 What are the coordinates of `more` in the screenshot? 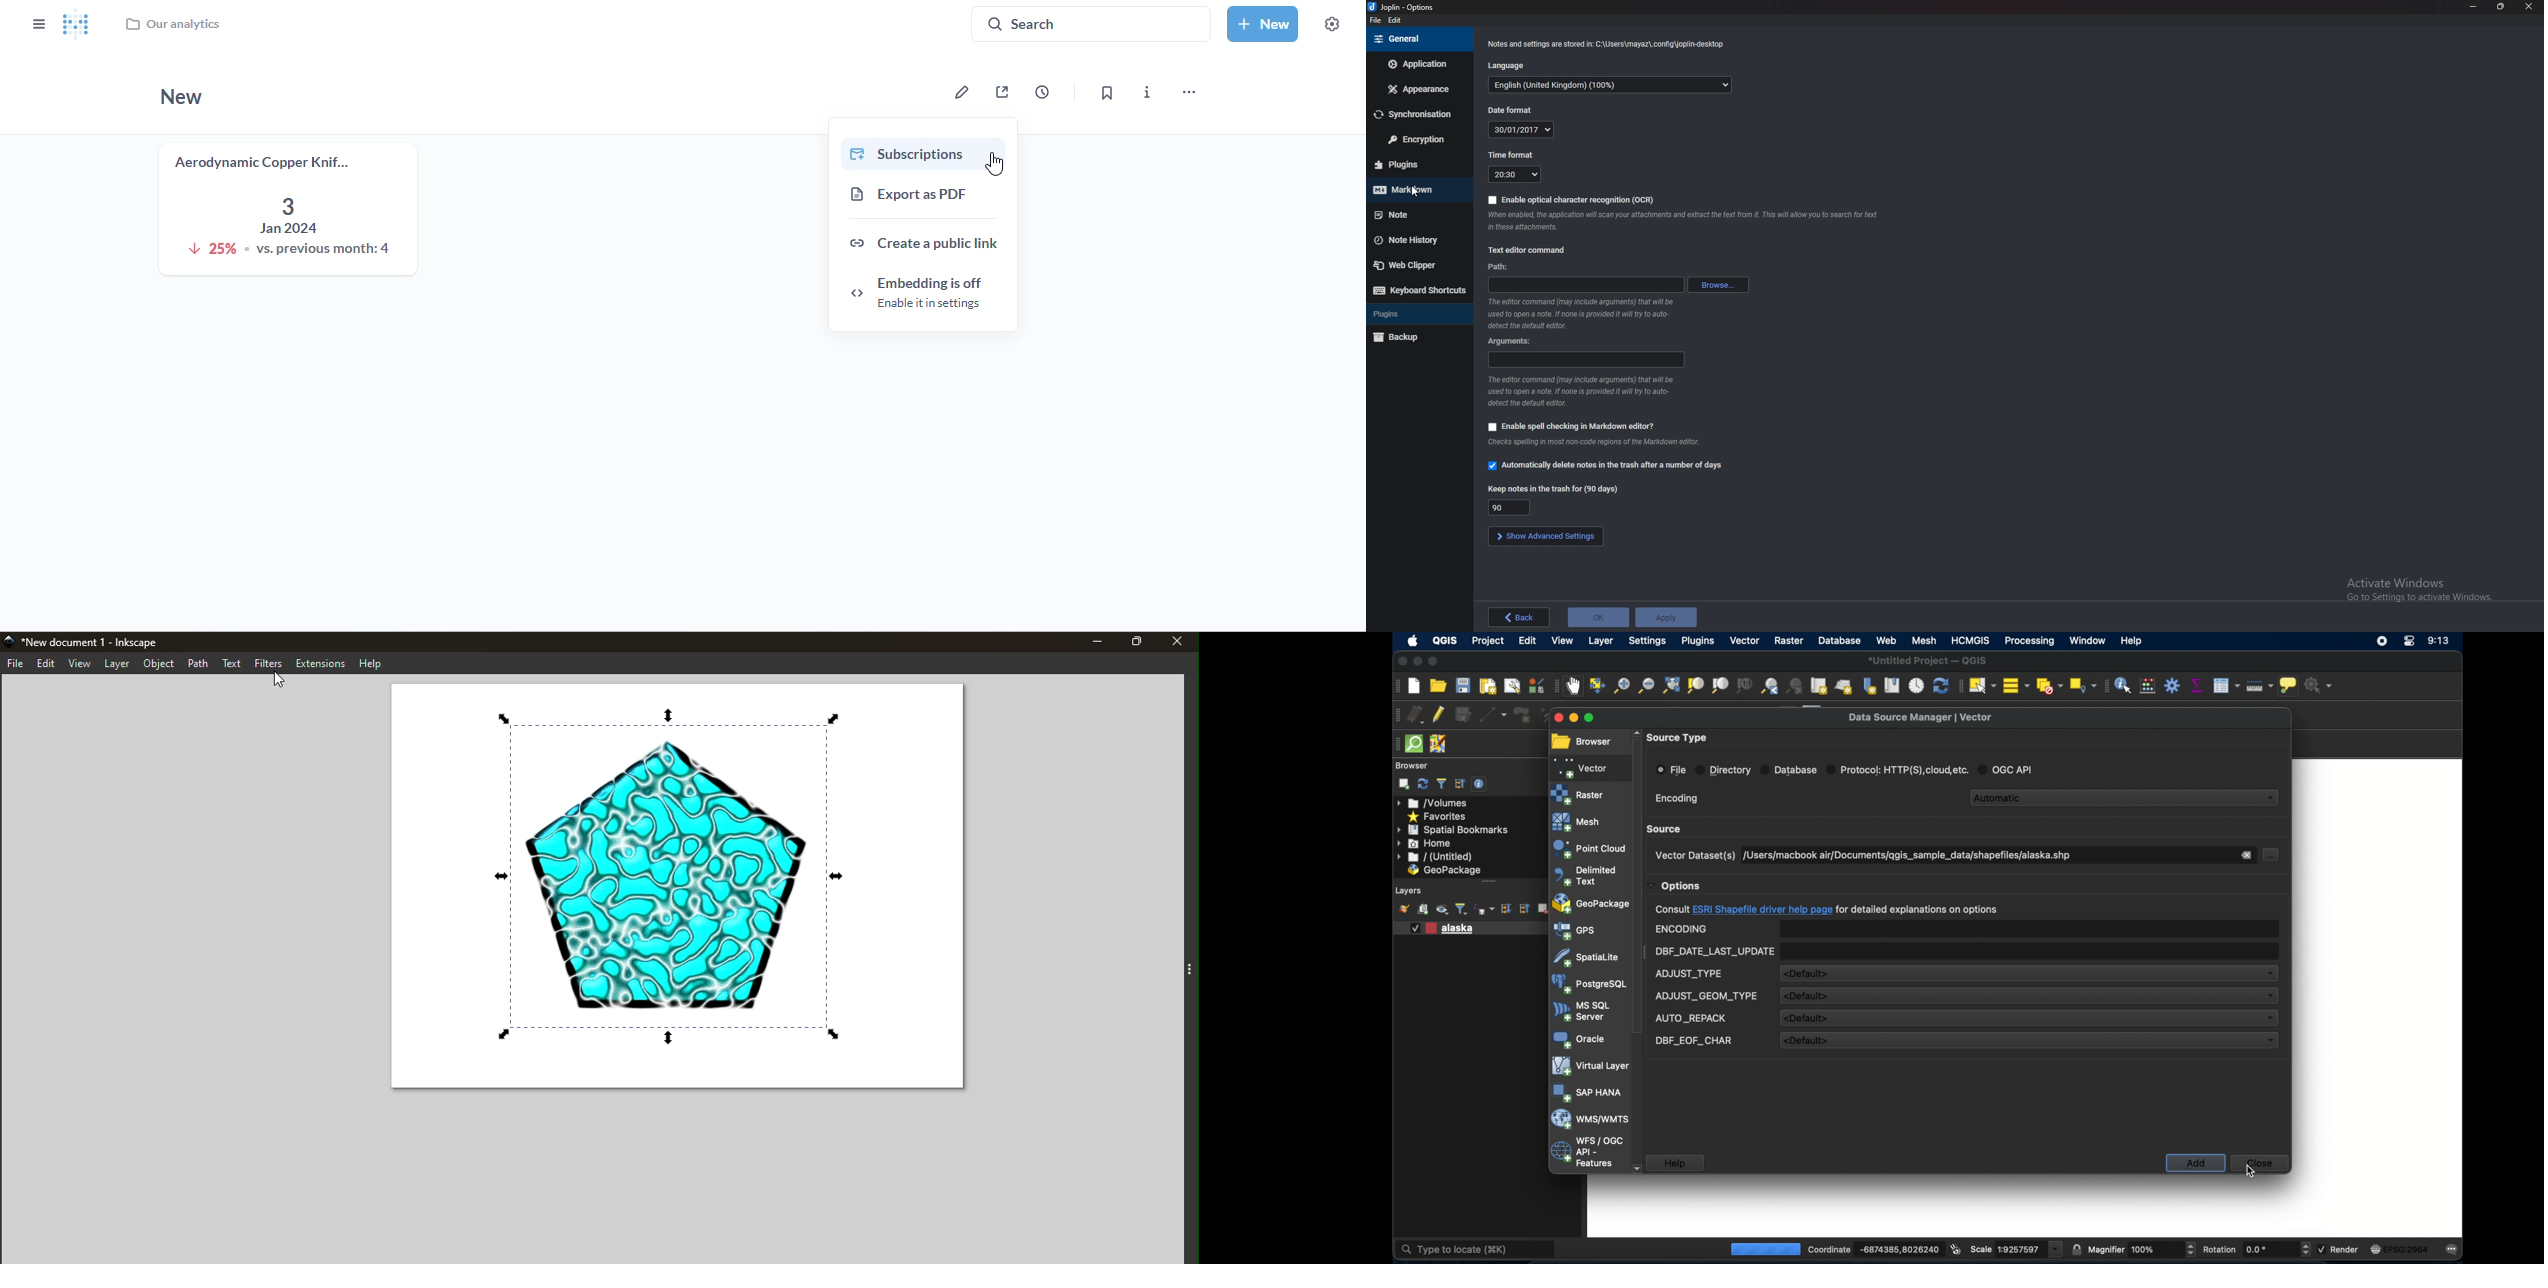 It's located at (1189, 92).